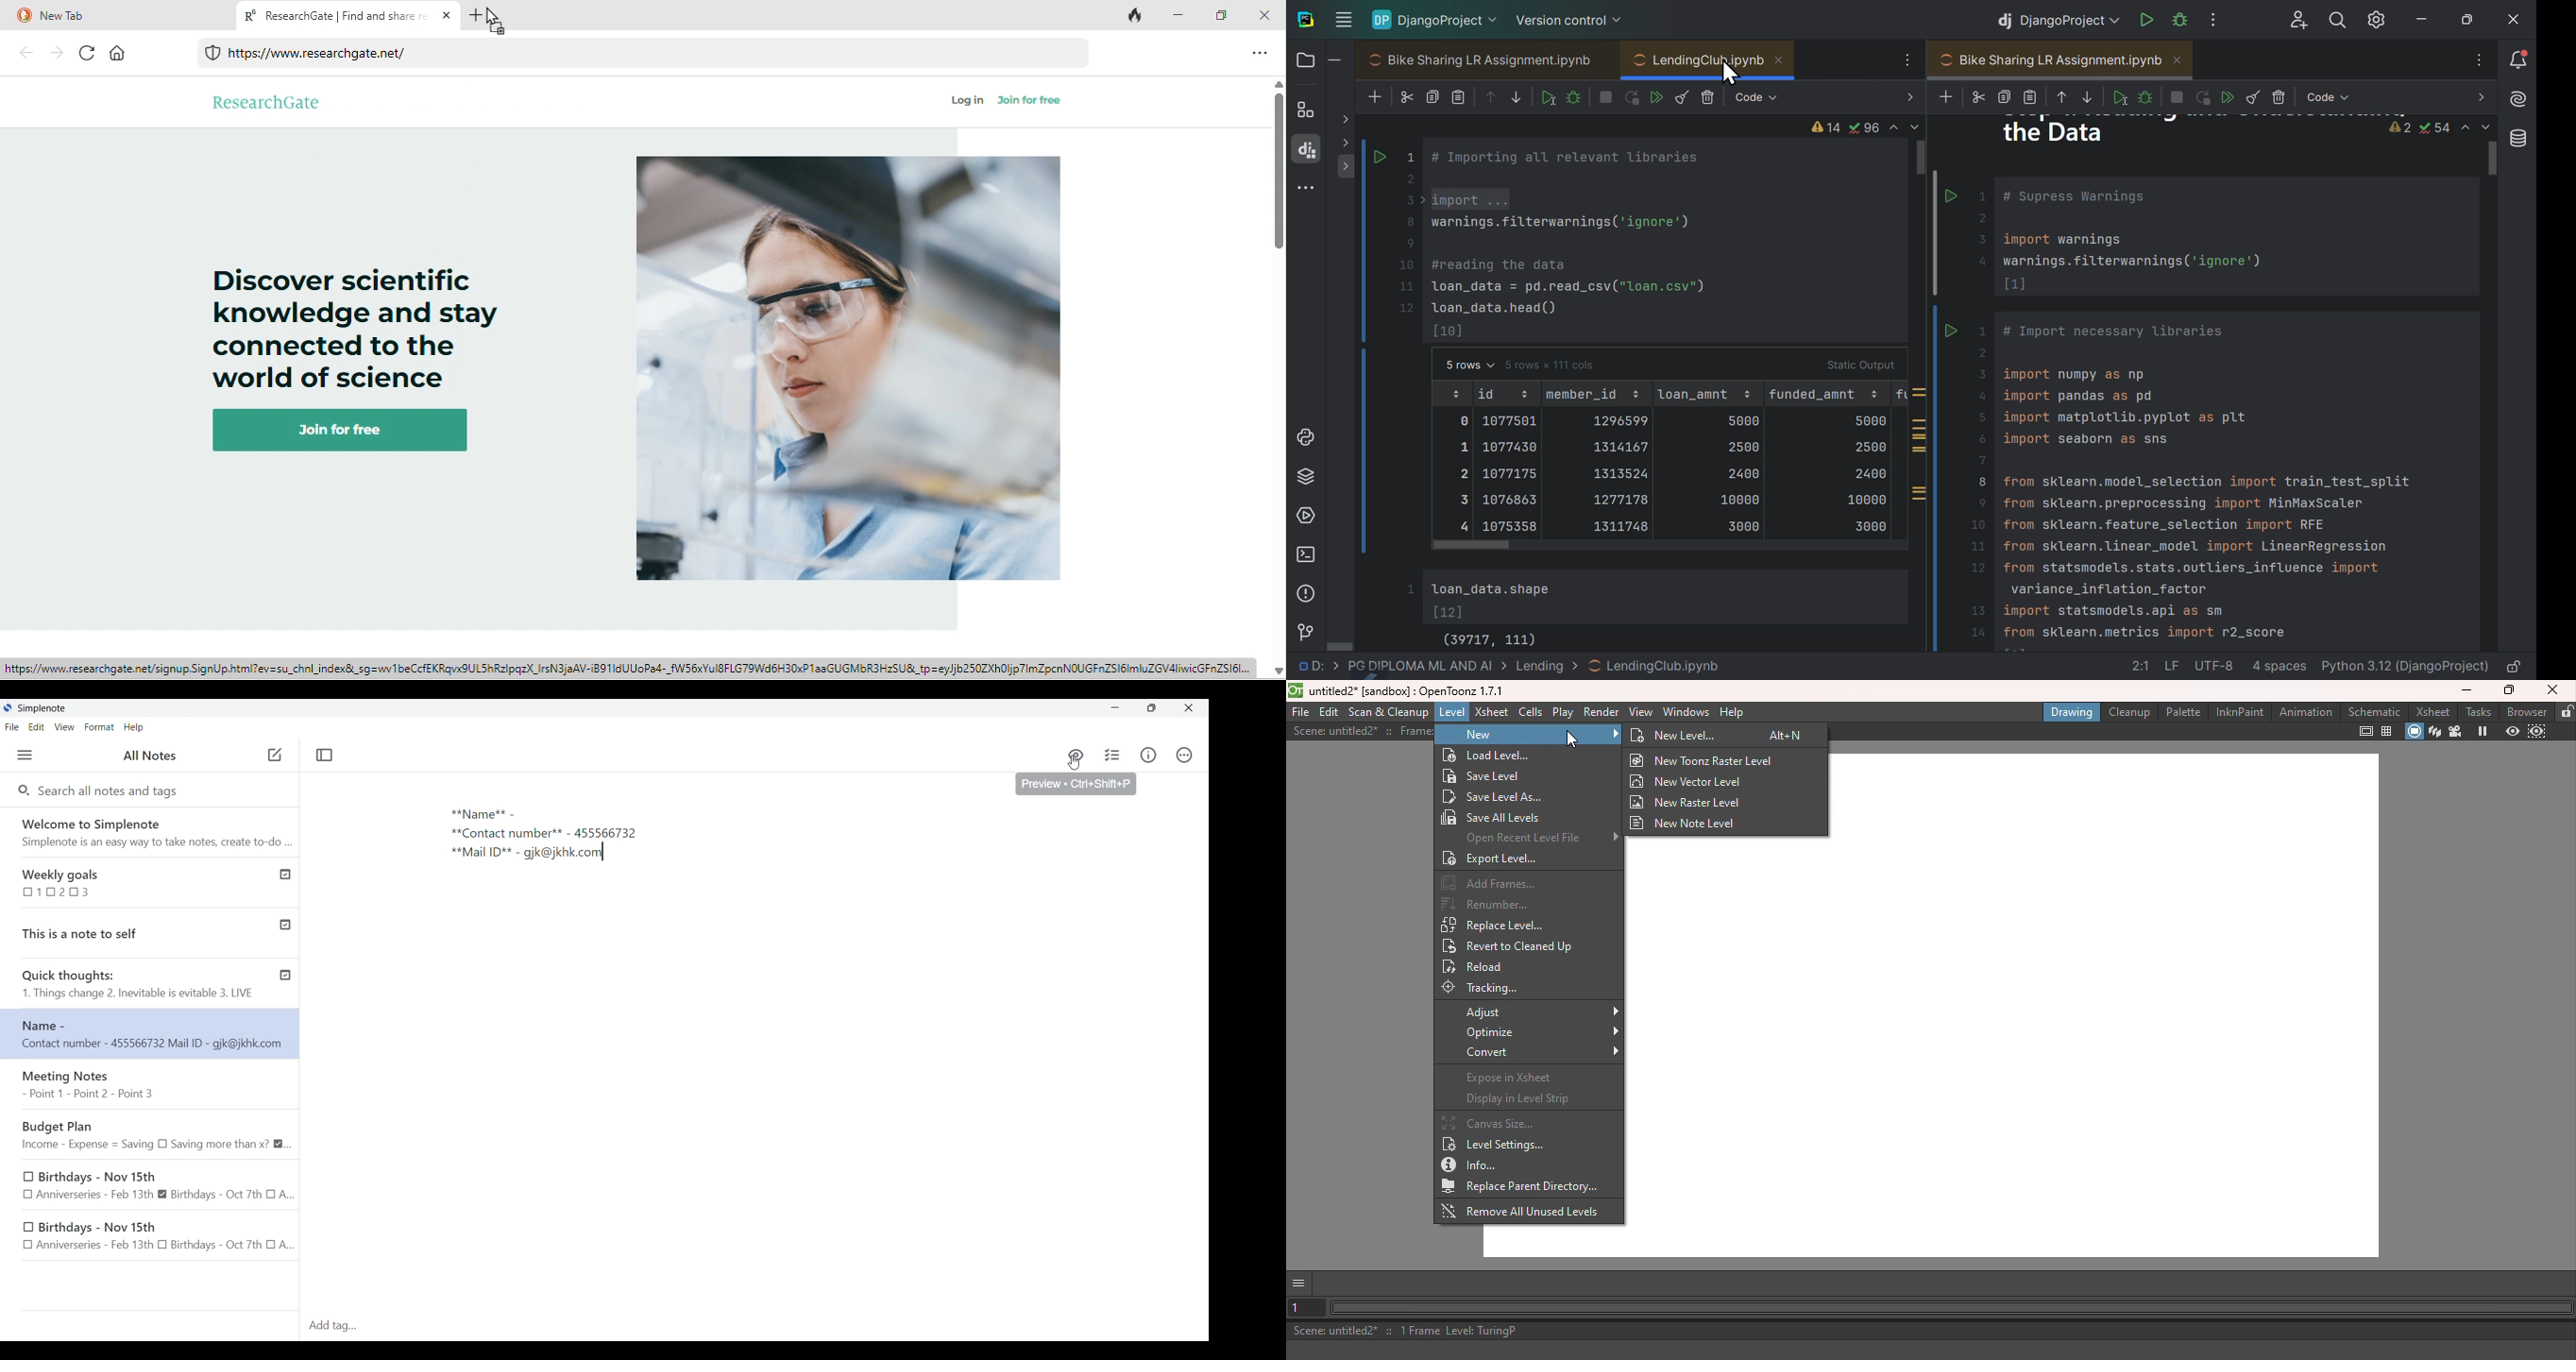 The height and width of the screenshot is (1372, 2576). I want to click on Bike Sharing LR Assignment.ipynb, so click(2058, 59).